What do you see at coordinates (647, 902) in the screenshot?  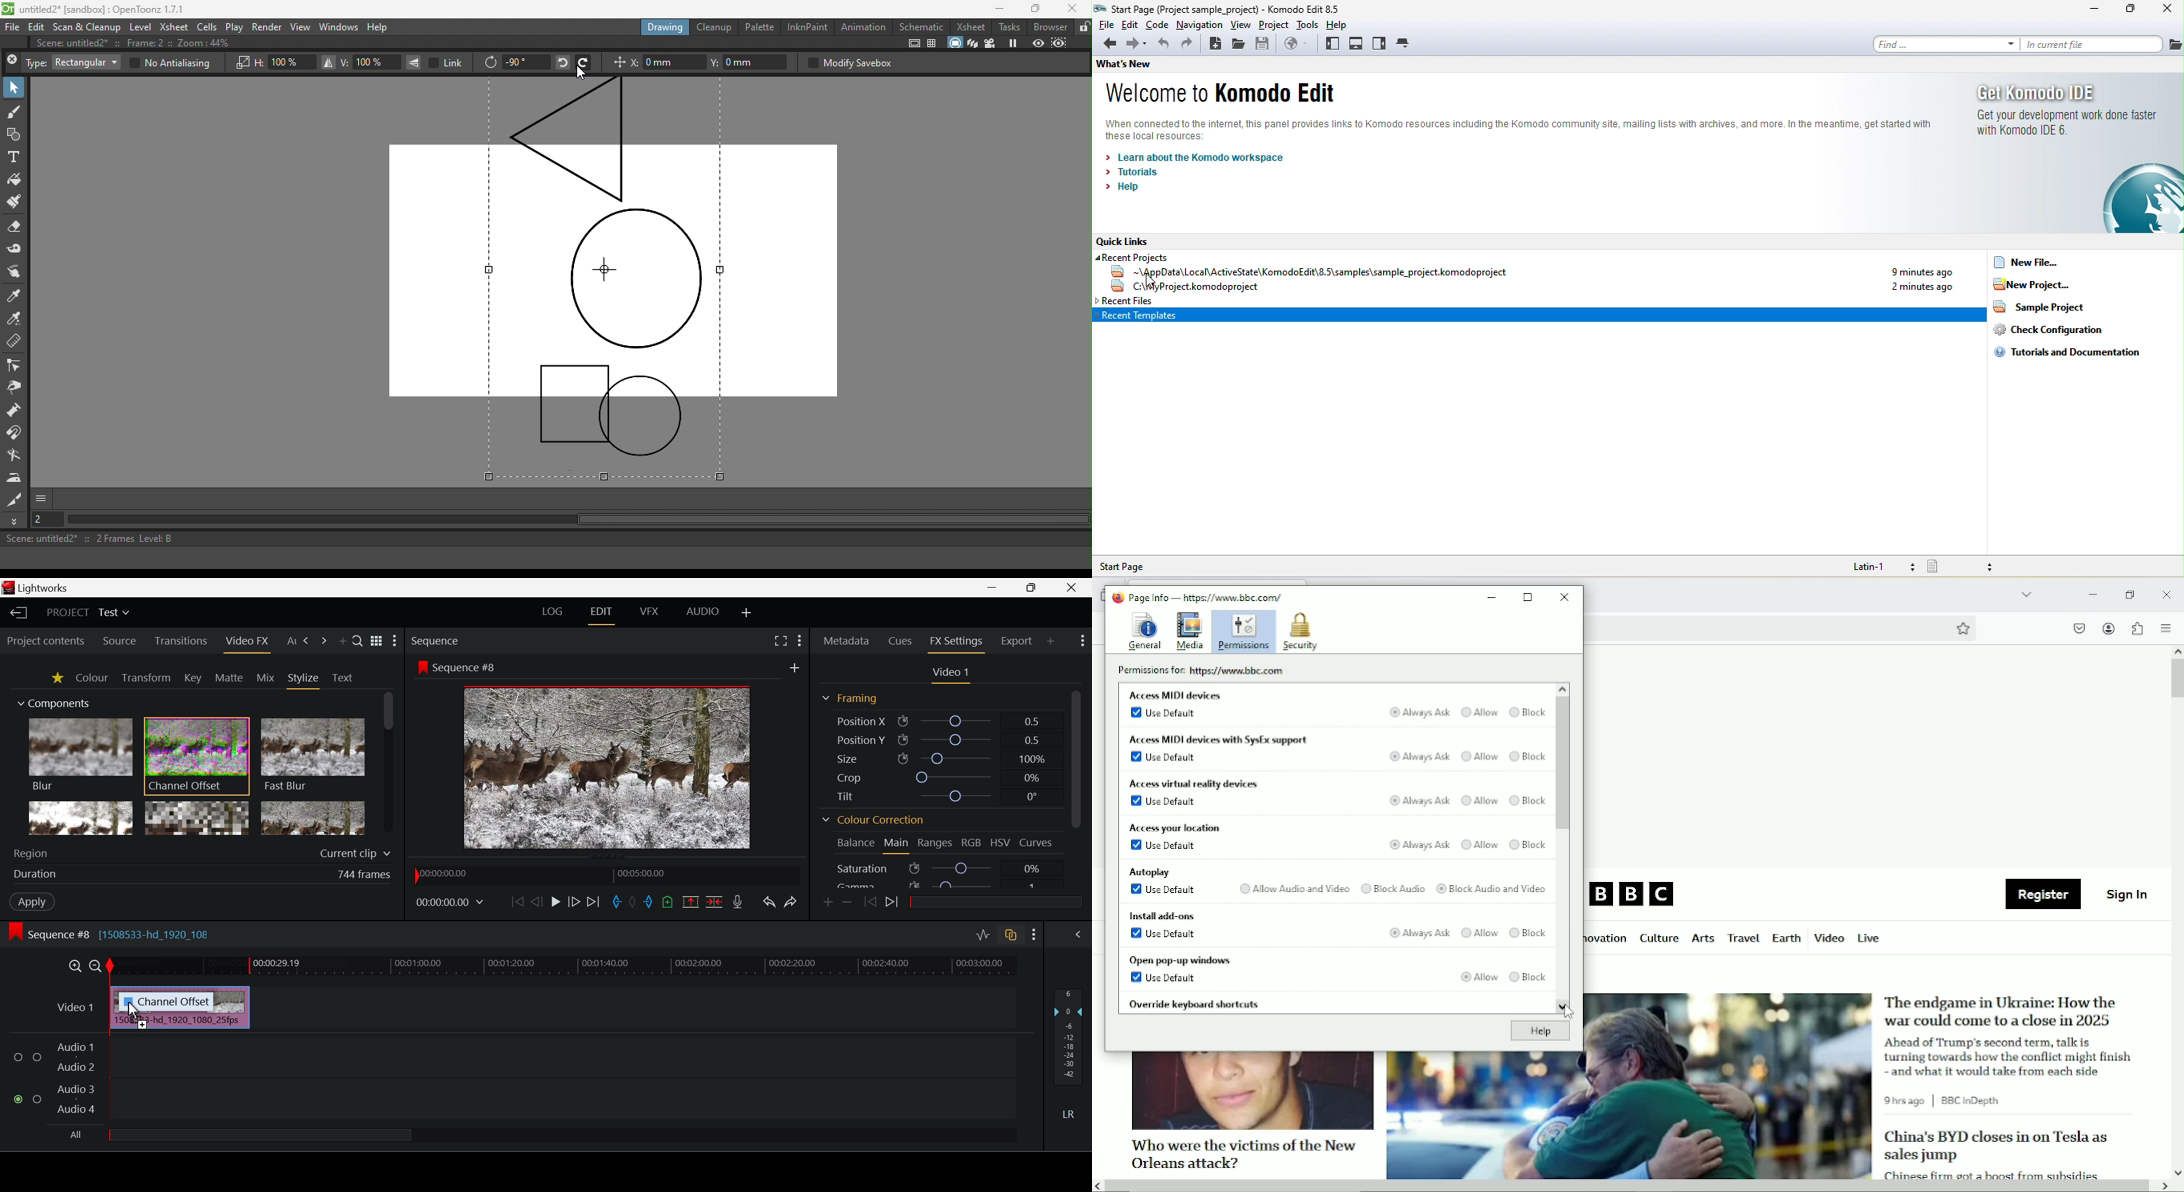 I see `Mark Out` at bounding box center [647, 902].